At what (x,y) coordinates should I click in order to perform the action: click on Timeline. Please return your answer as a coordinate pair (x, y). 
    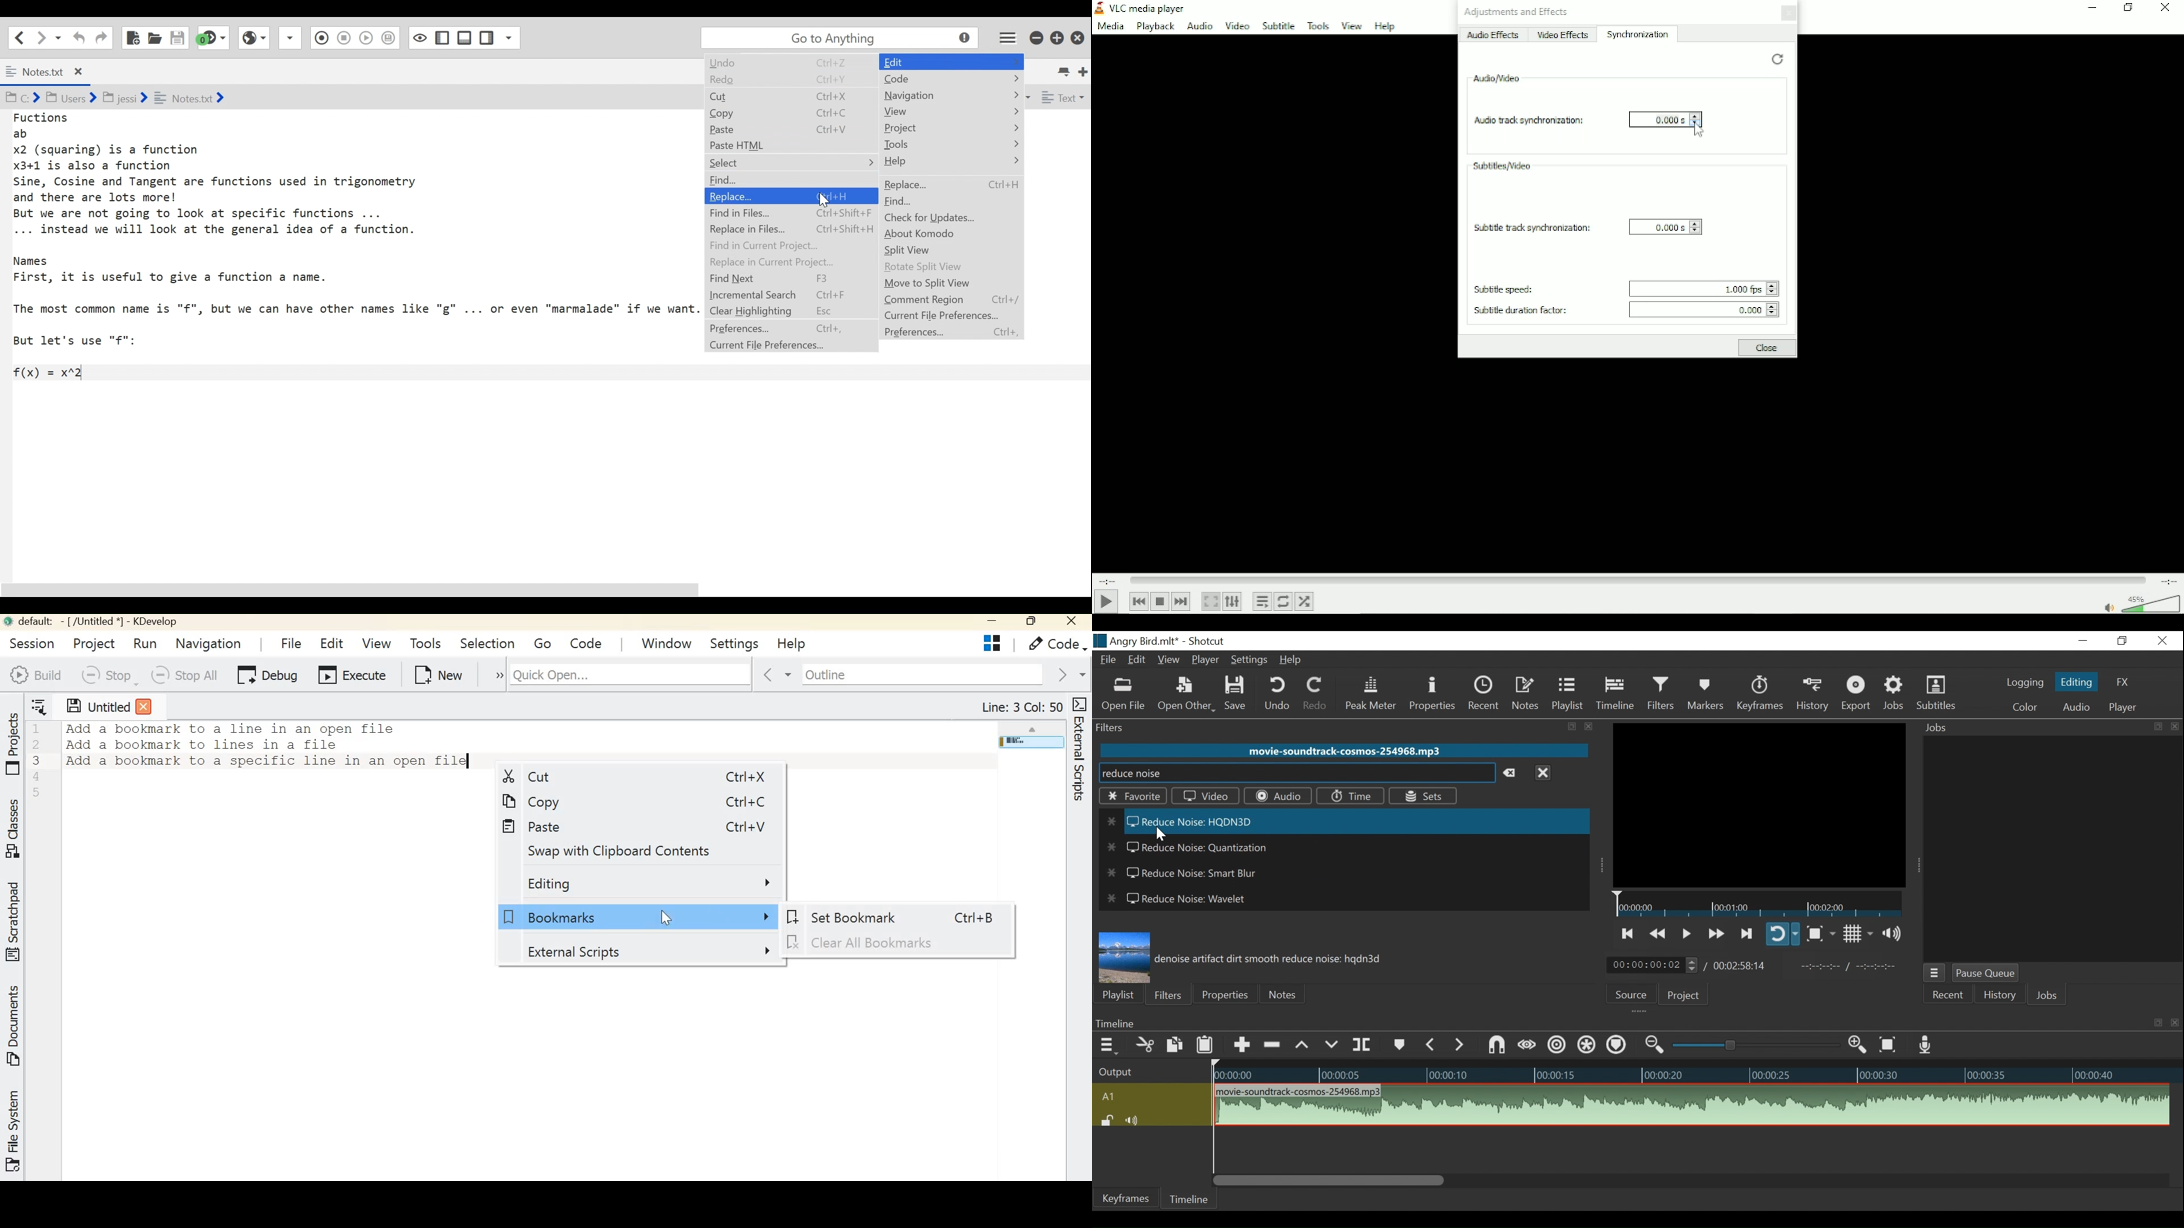
    Looking at the image, I should click on (1758, 904).